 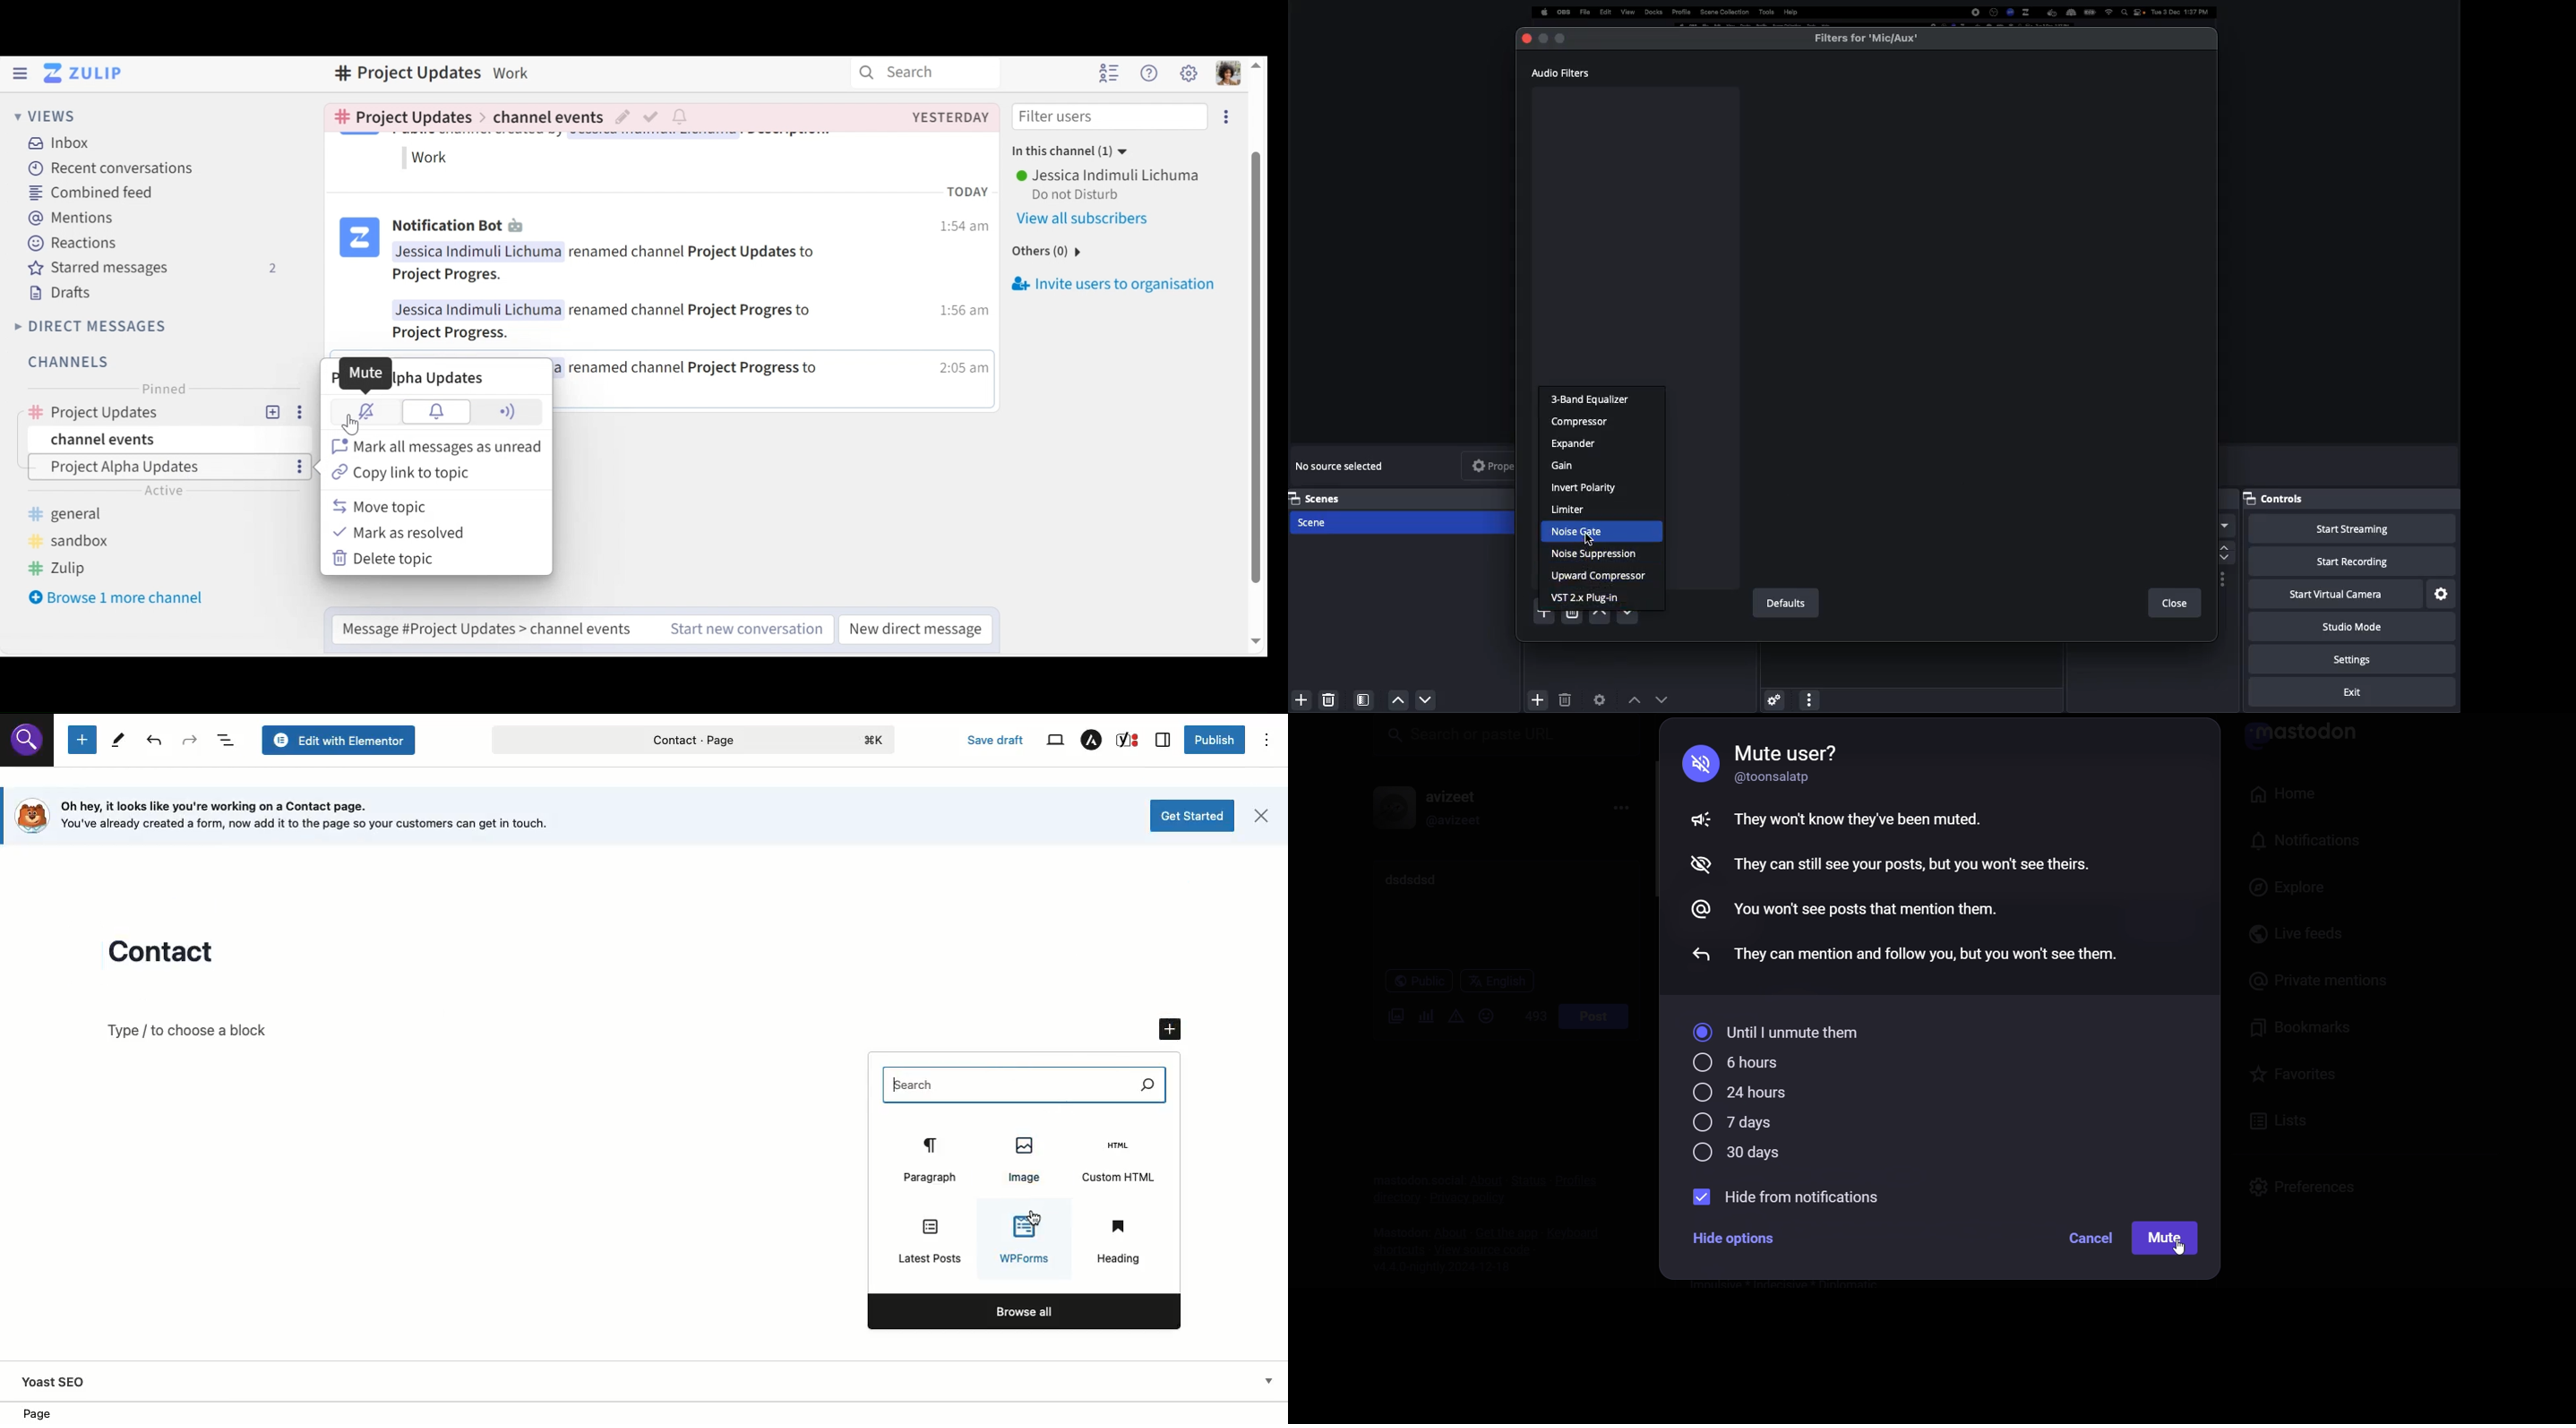 What do you see at coordinates (156, 742) in the screenshot?
I see `Undo` at bounding box center [156, 742].